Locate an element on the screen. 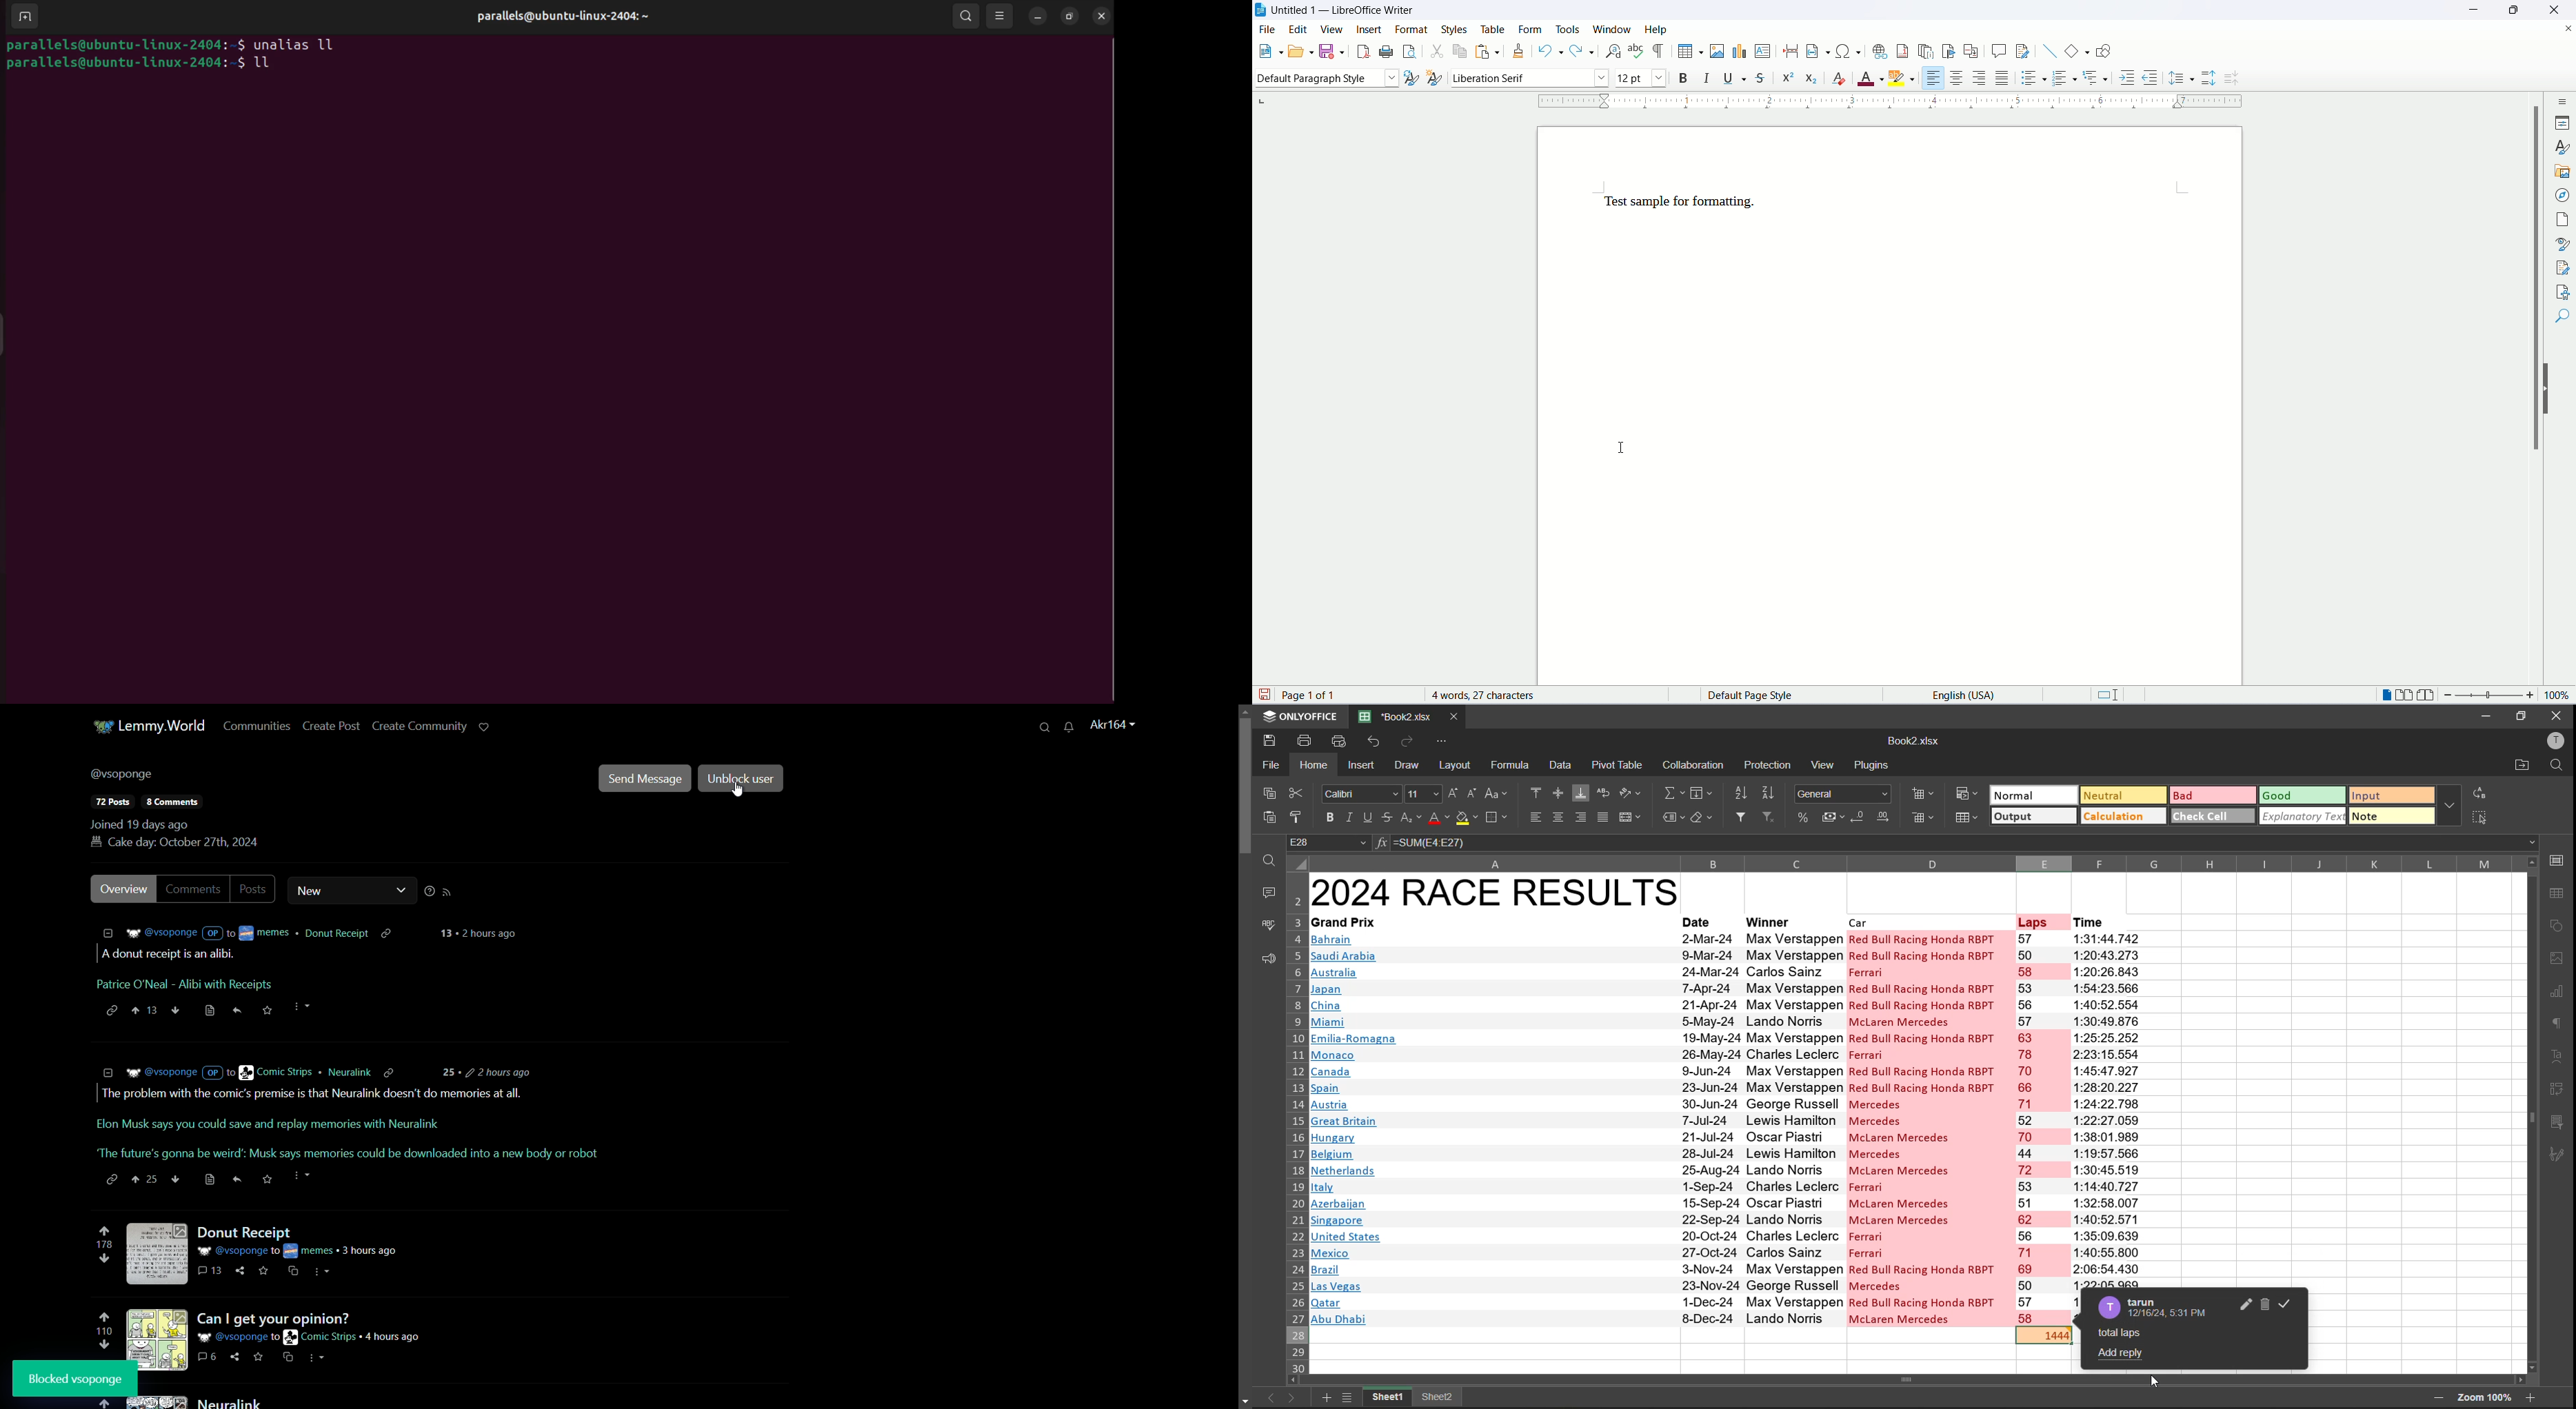 This screenshot has height=1428, width=2576. new is located at coordinates (1269, 53).